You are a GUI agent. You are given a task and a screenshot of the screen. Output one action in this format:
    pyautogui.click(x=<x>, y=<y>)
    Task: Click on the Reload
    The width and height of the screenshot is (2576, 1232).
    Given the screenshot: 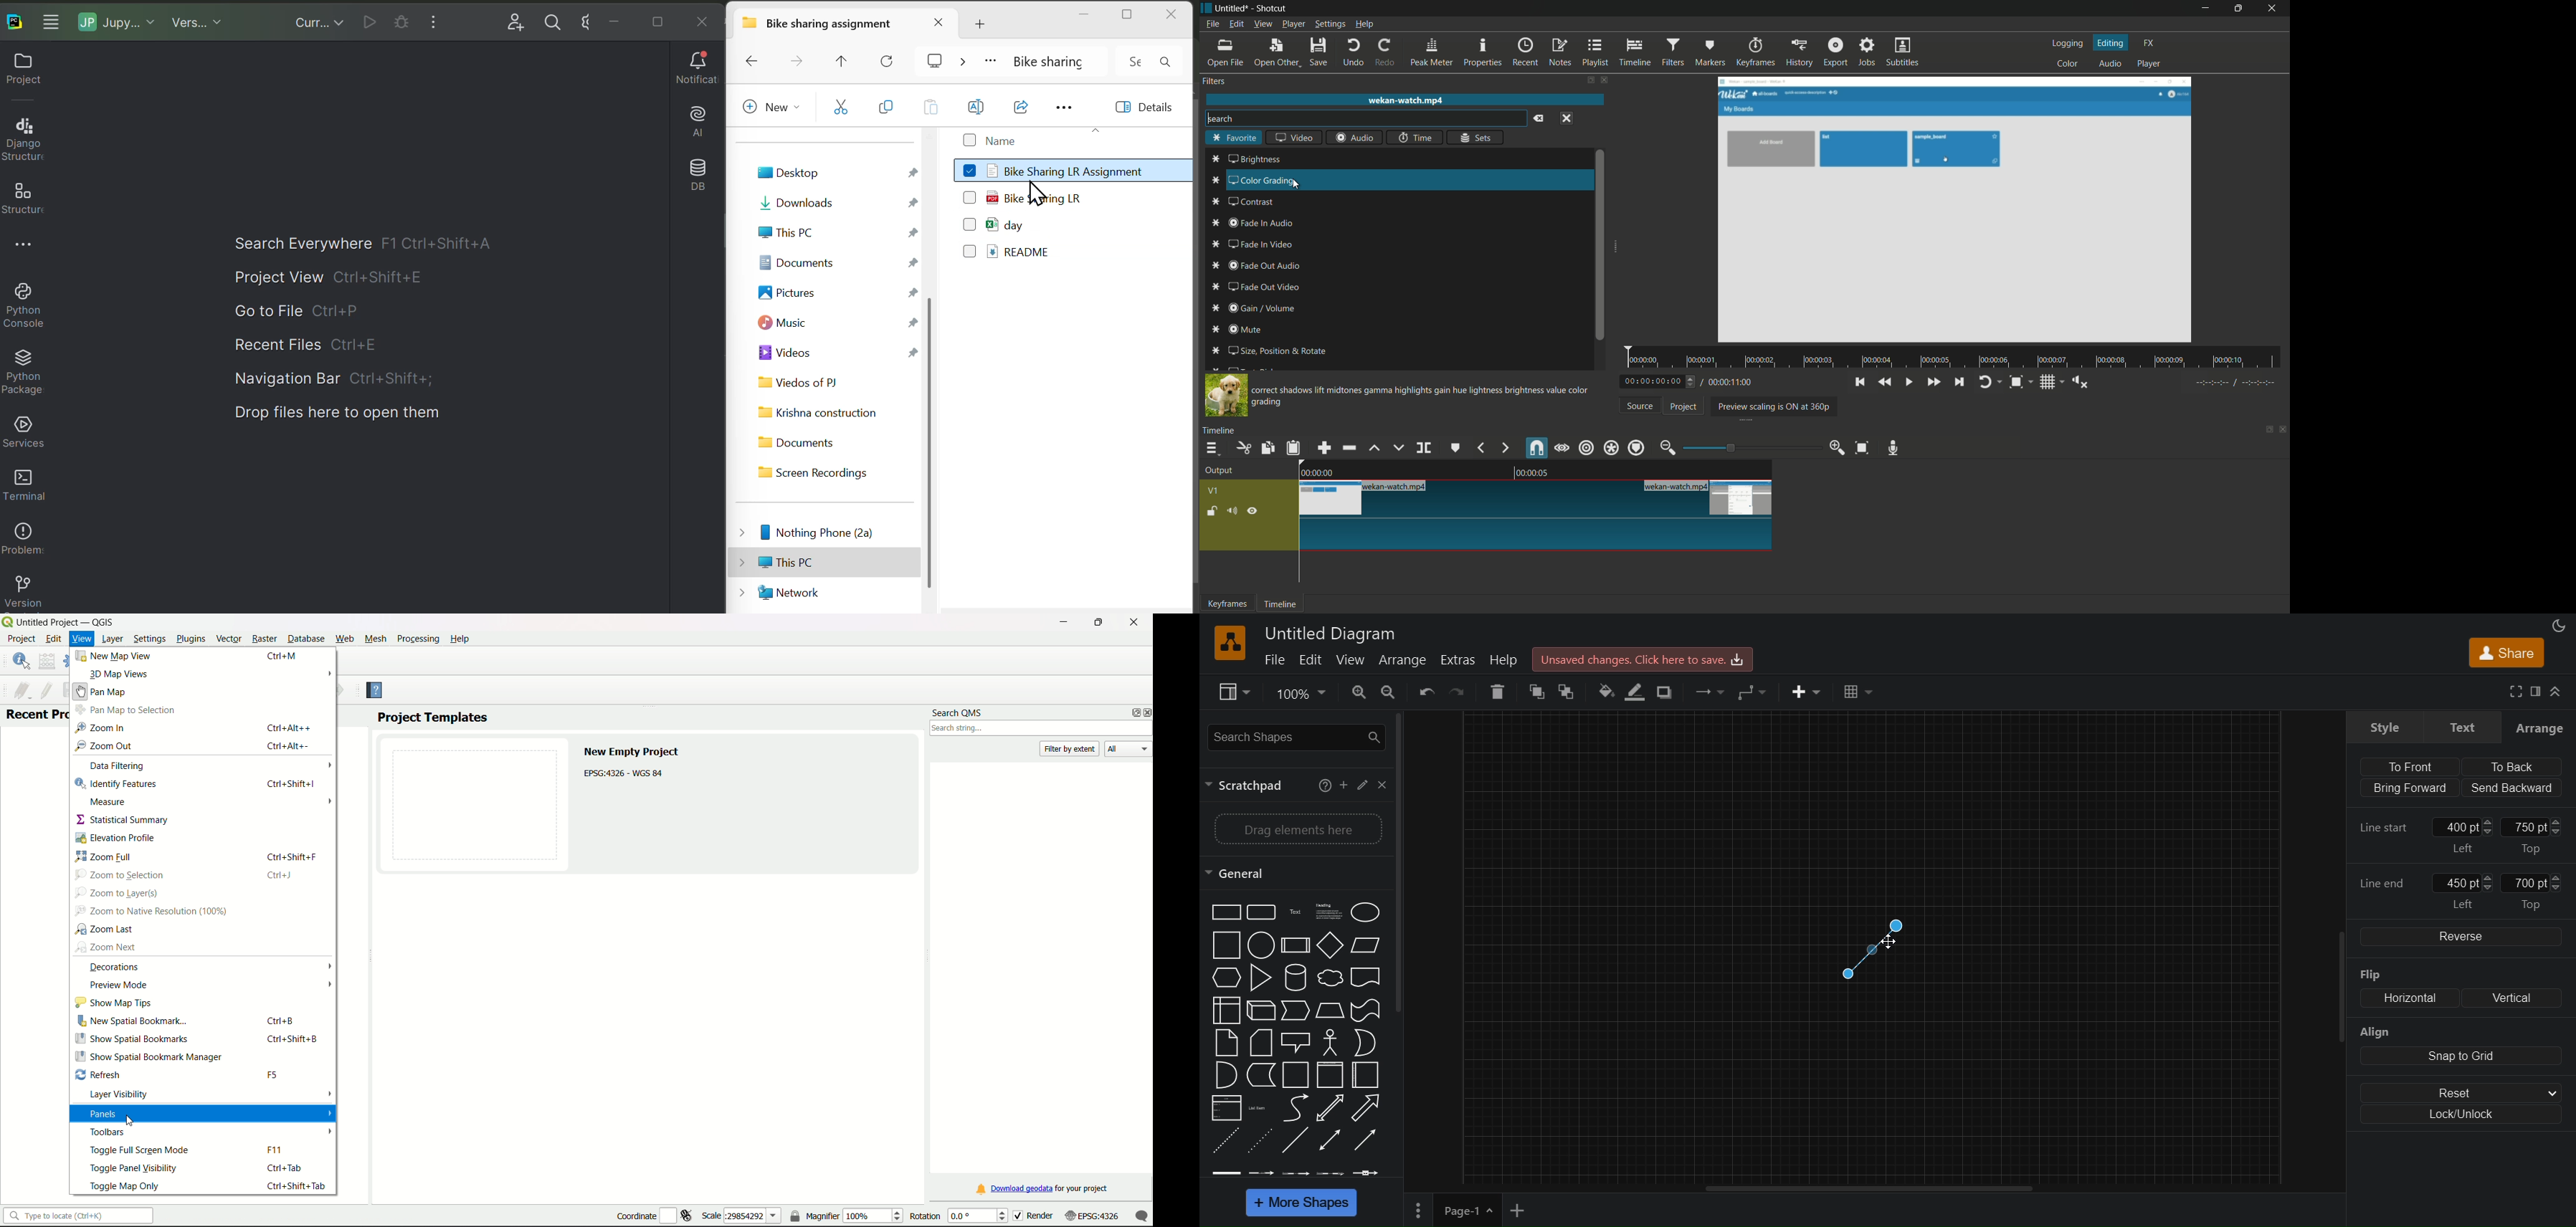 What is the action you would take?
    pyautogui.click(x=895, y=59)
    